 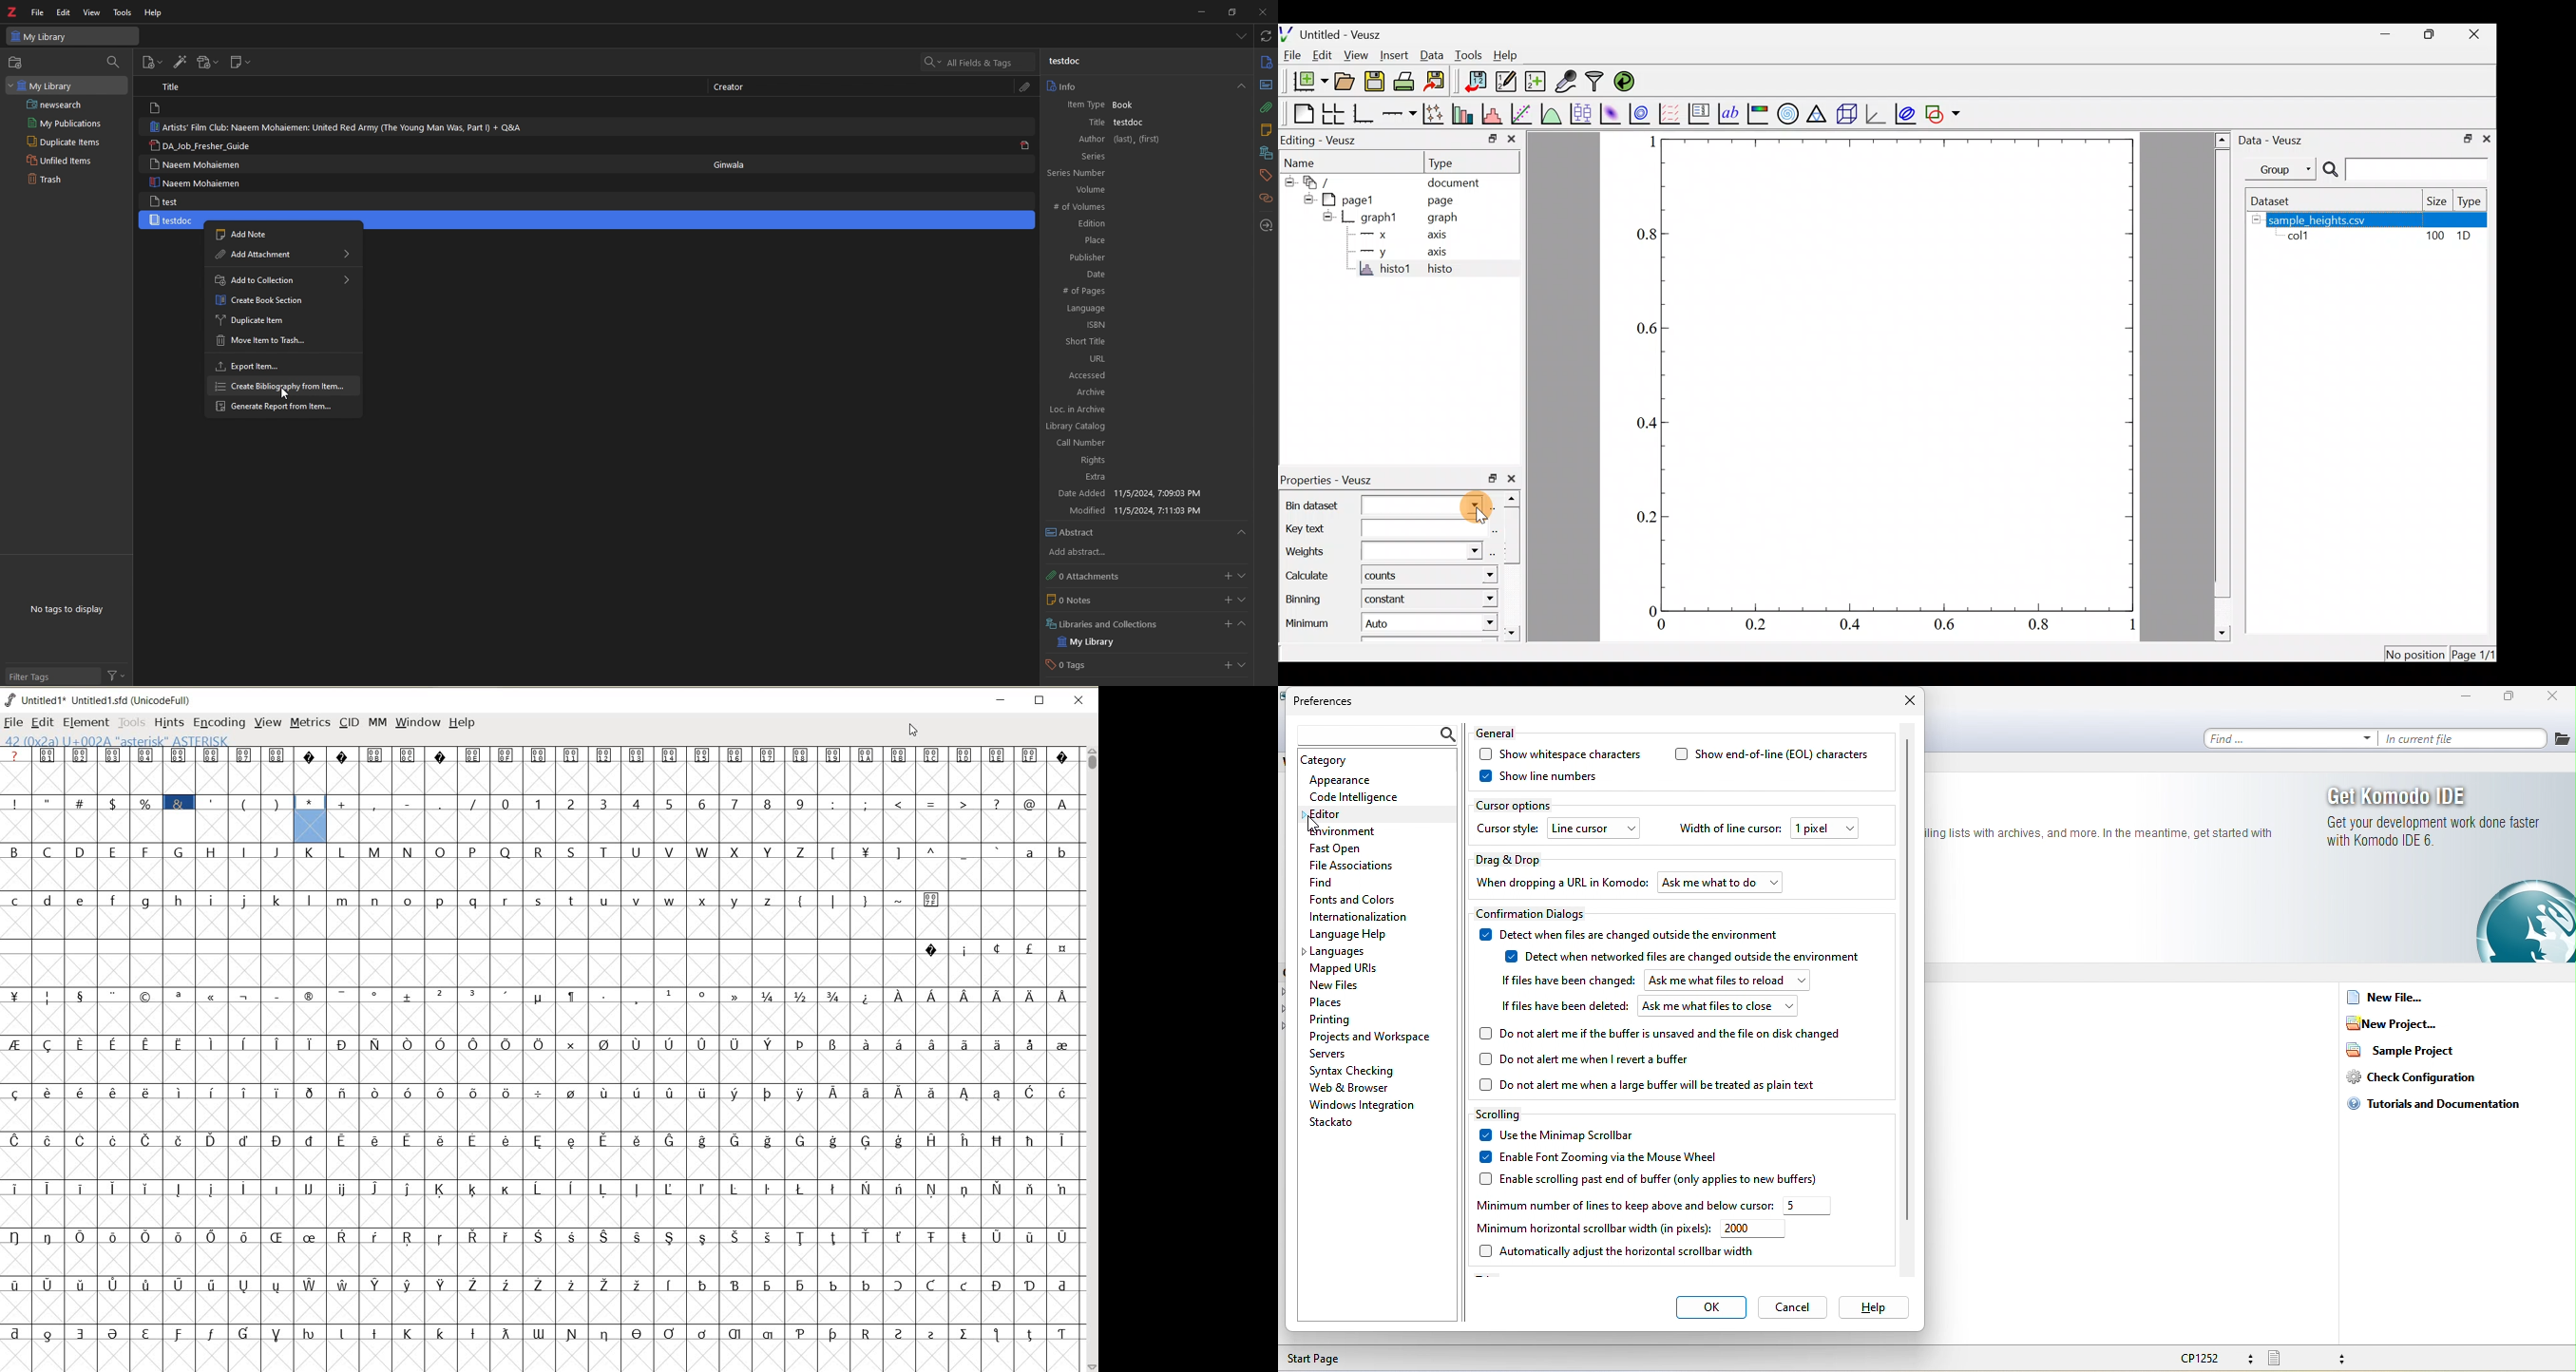 What do you see at coordinates (2435, 201) in the screenshot?
I see `Size` at bounding box center [2435, 201].